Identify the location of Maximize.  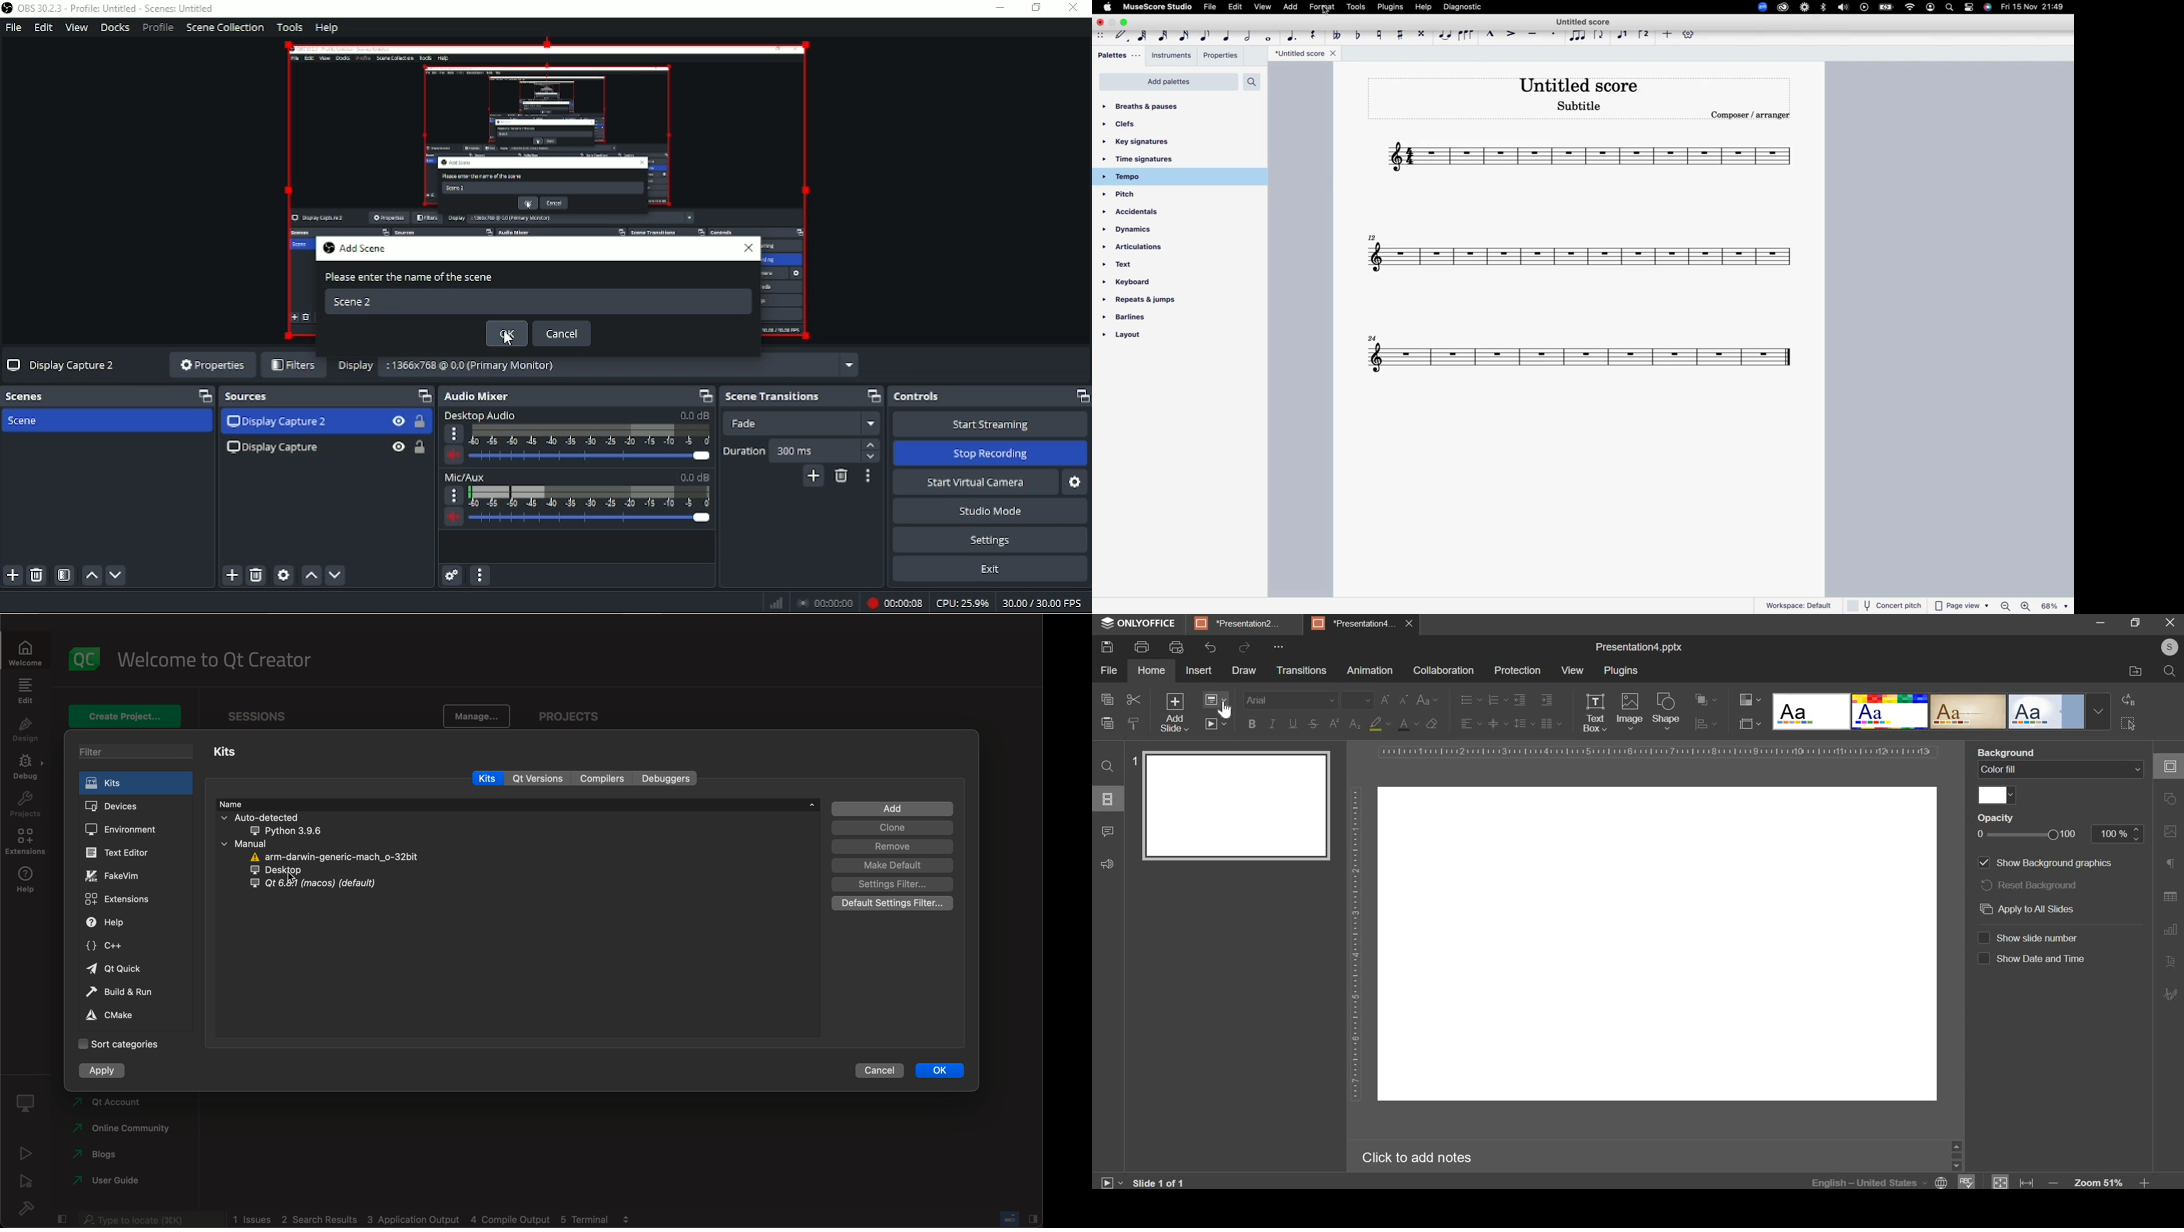
(704, 393).